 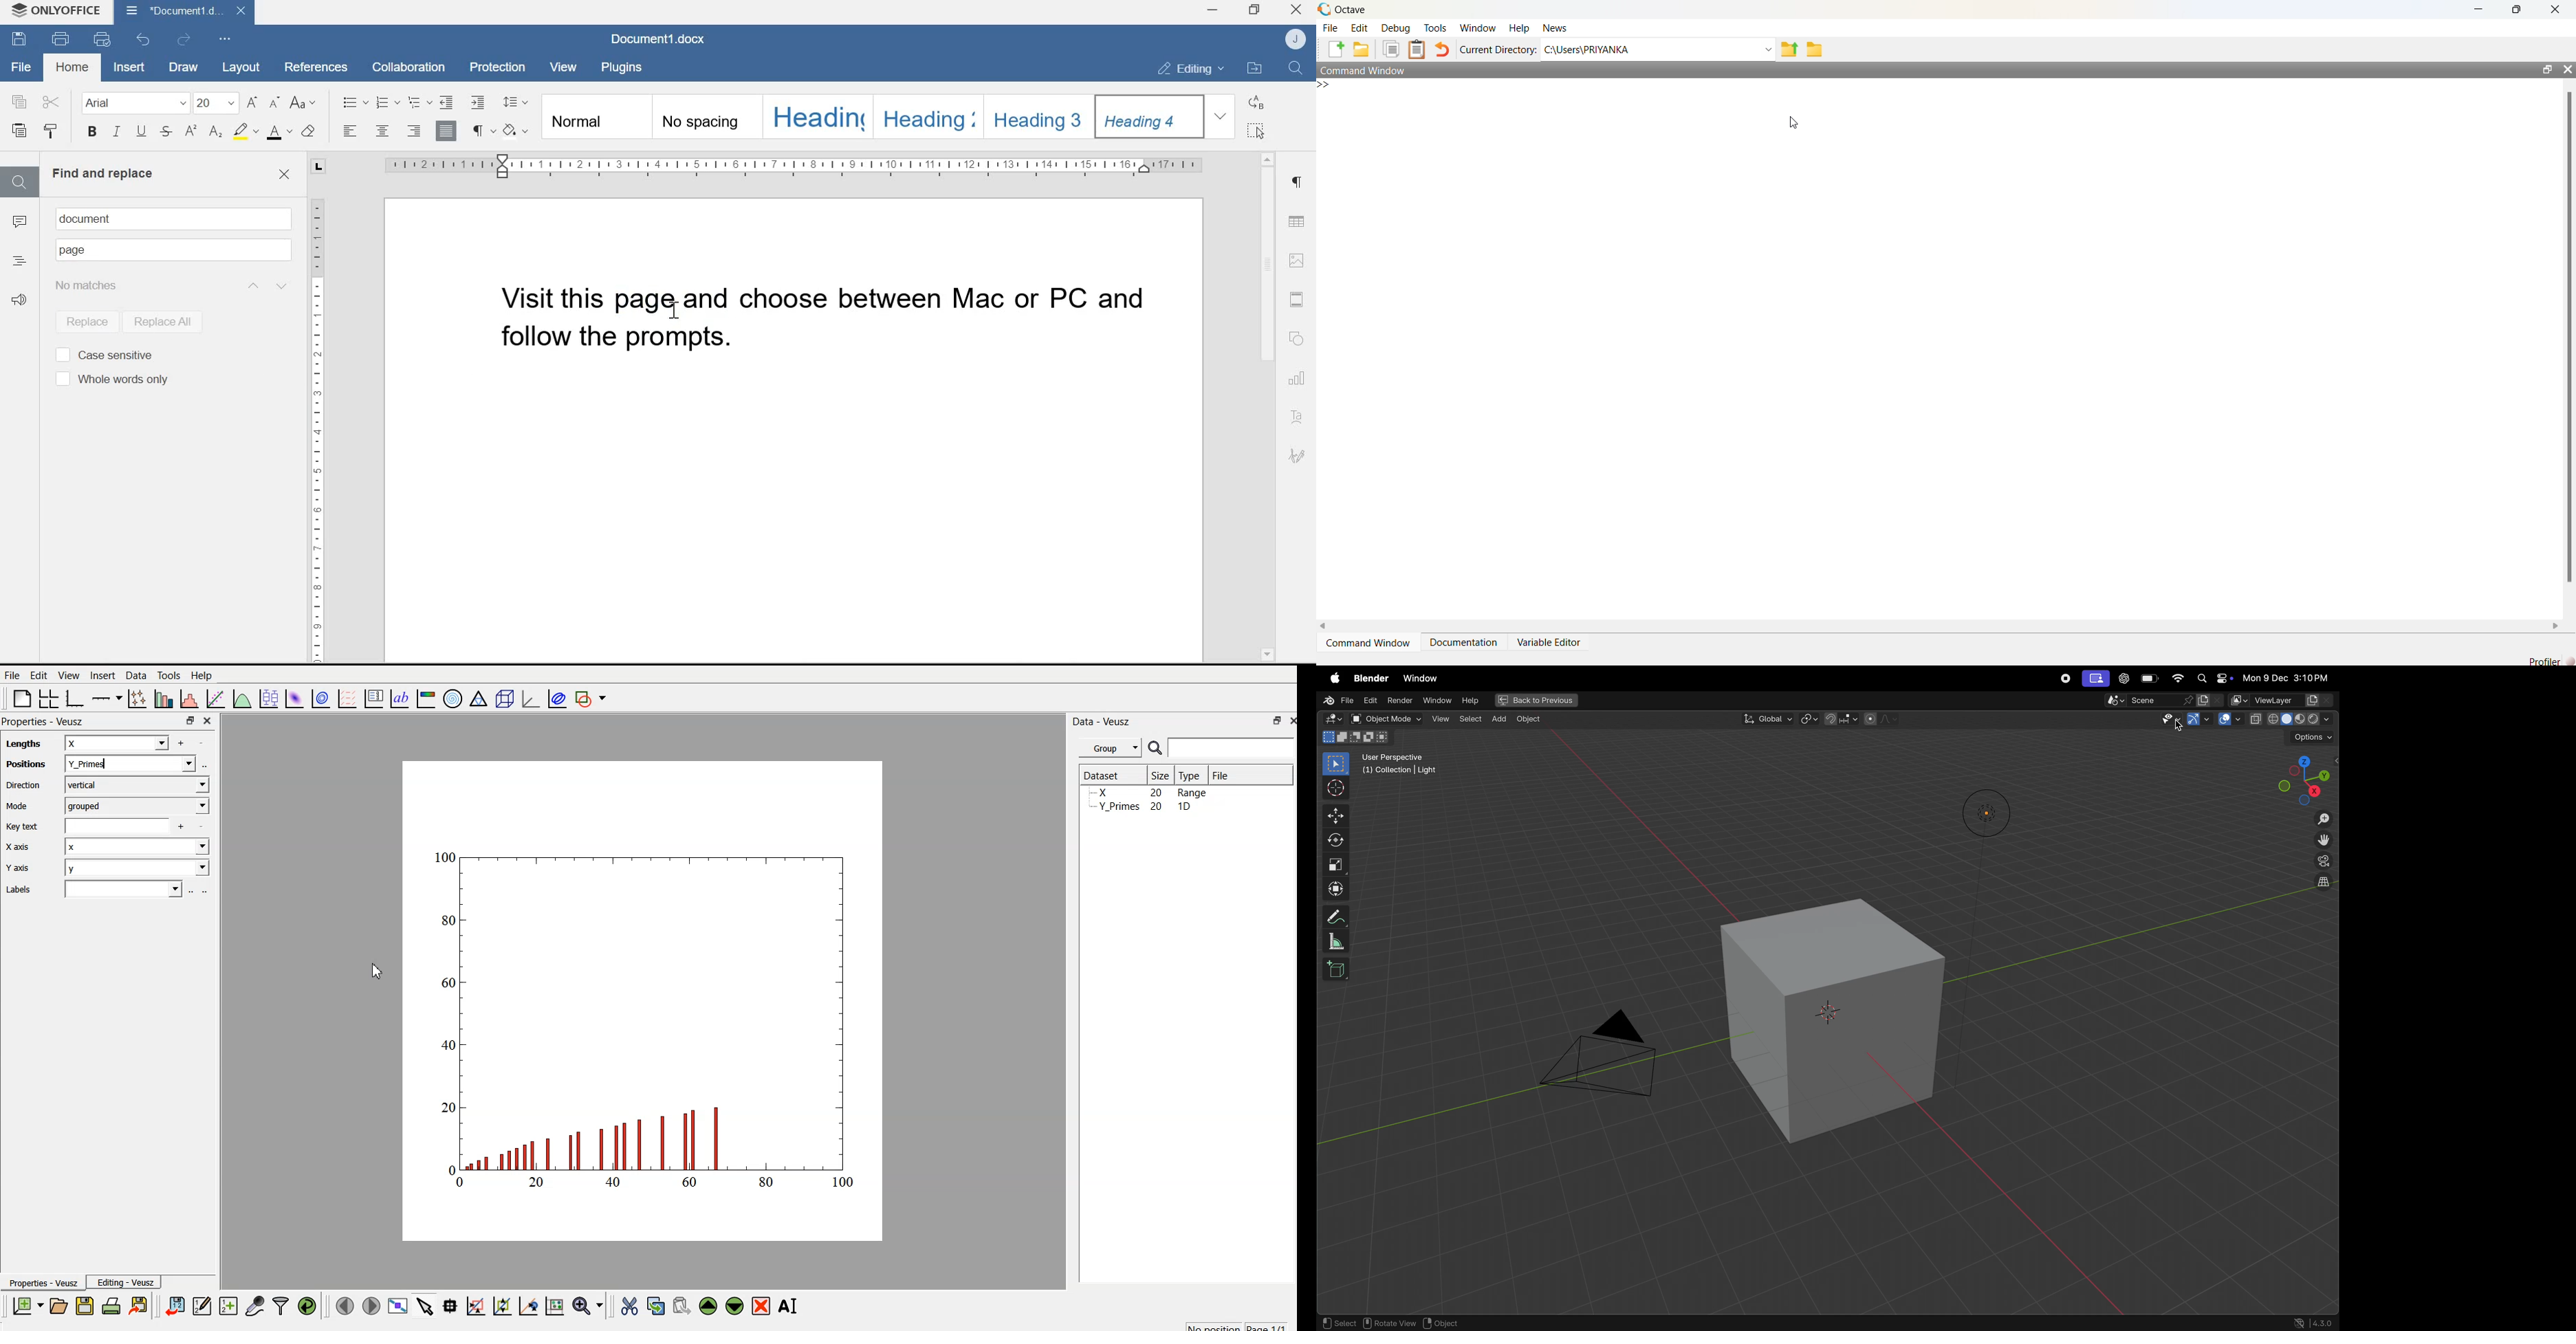 What do you see at coordinates (1423, 679) in the screenshot?
I see `Window` at bounding box center [1423, 679].